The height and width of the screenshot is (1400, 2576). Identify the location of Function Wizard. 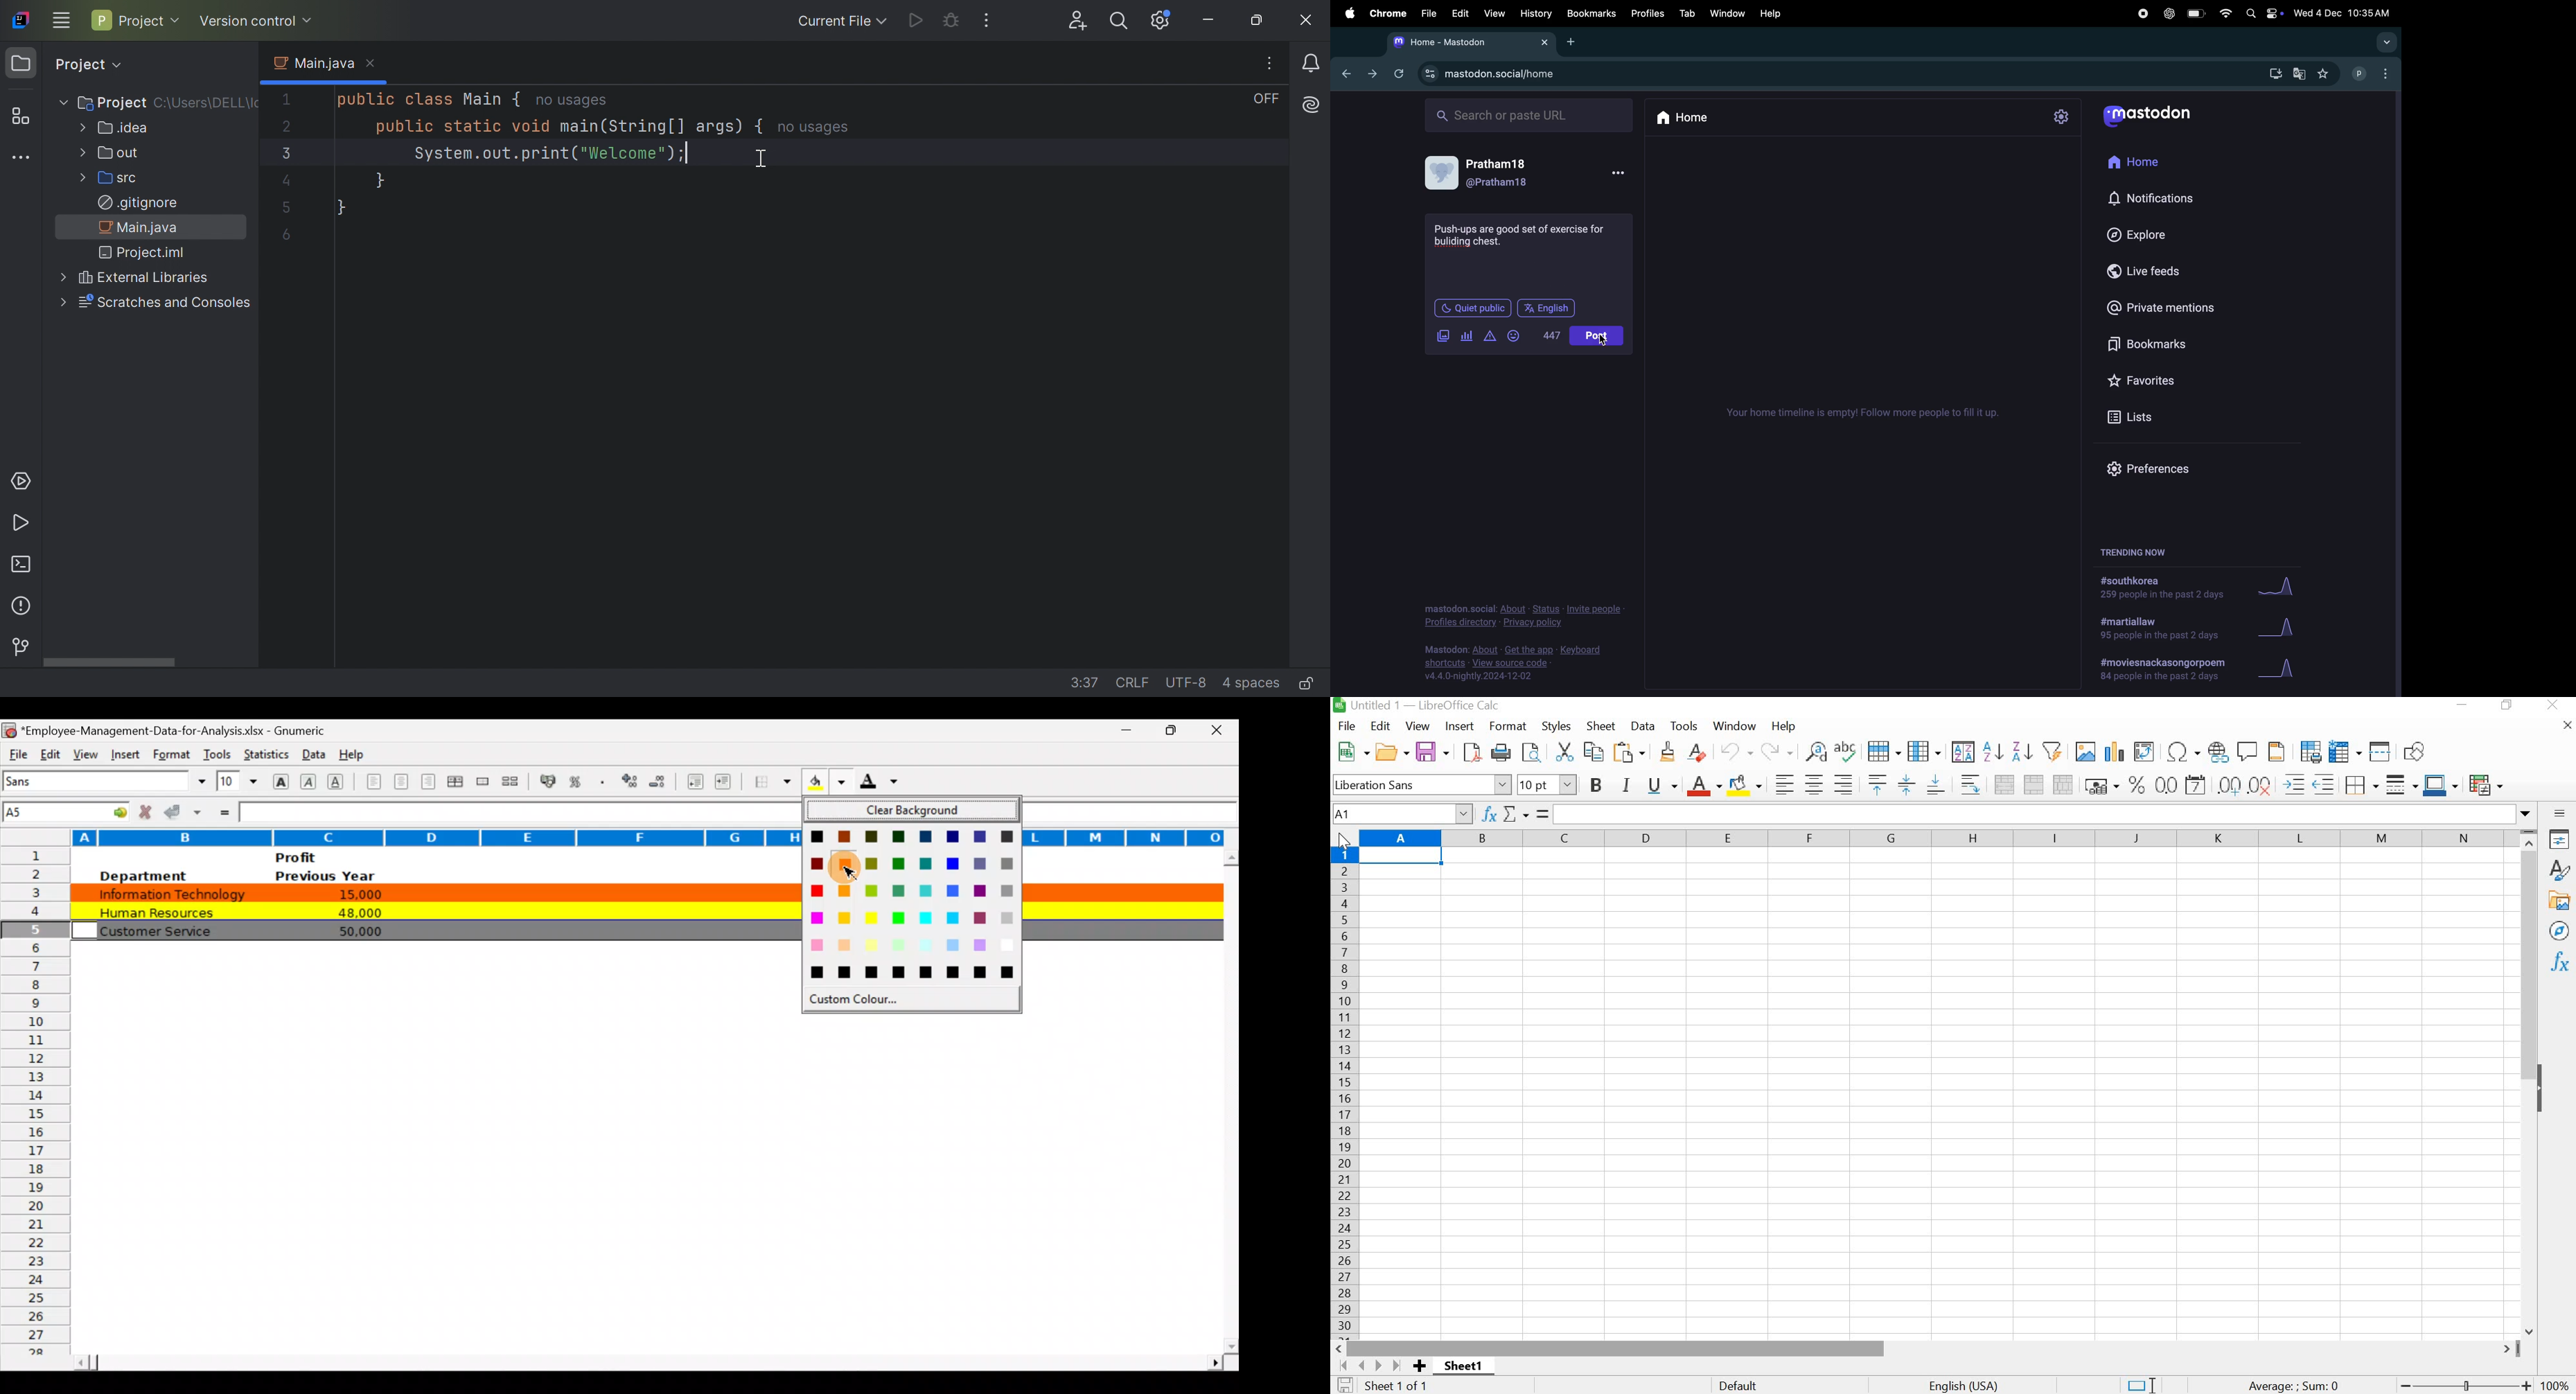
(1489, 814).